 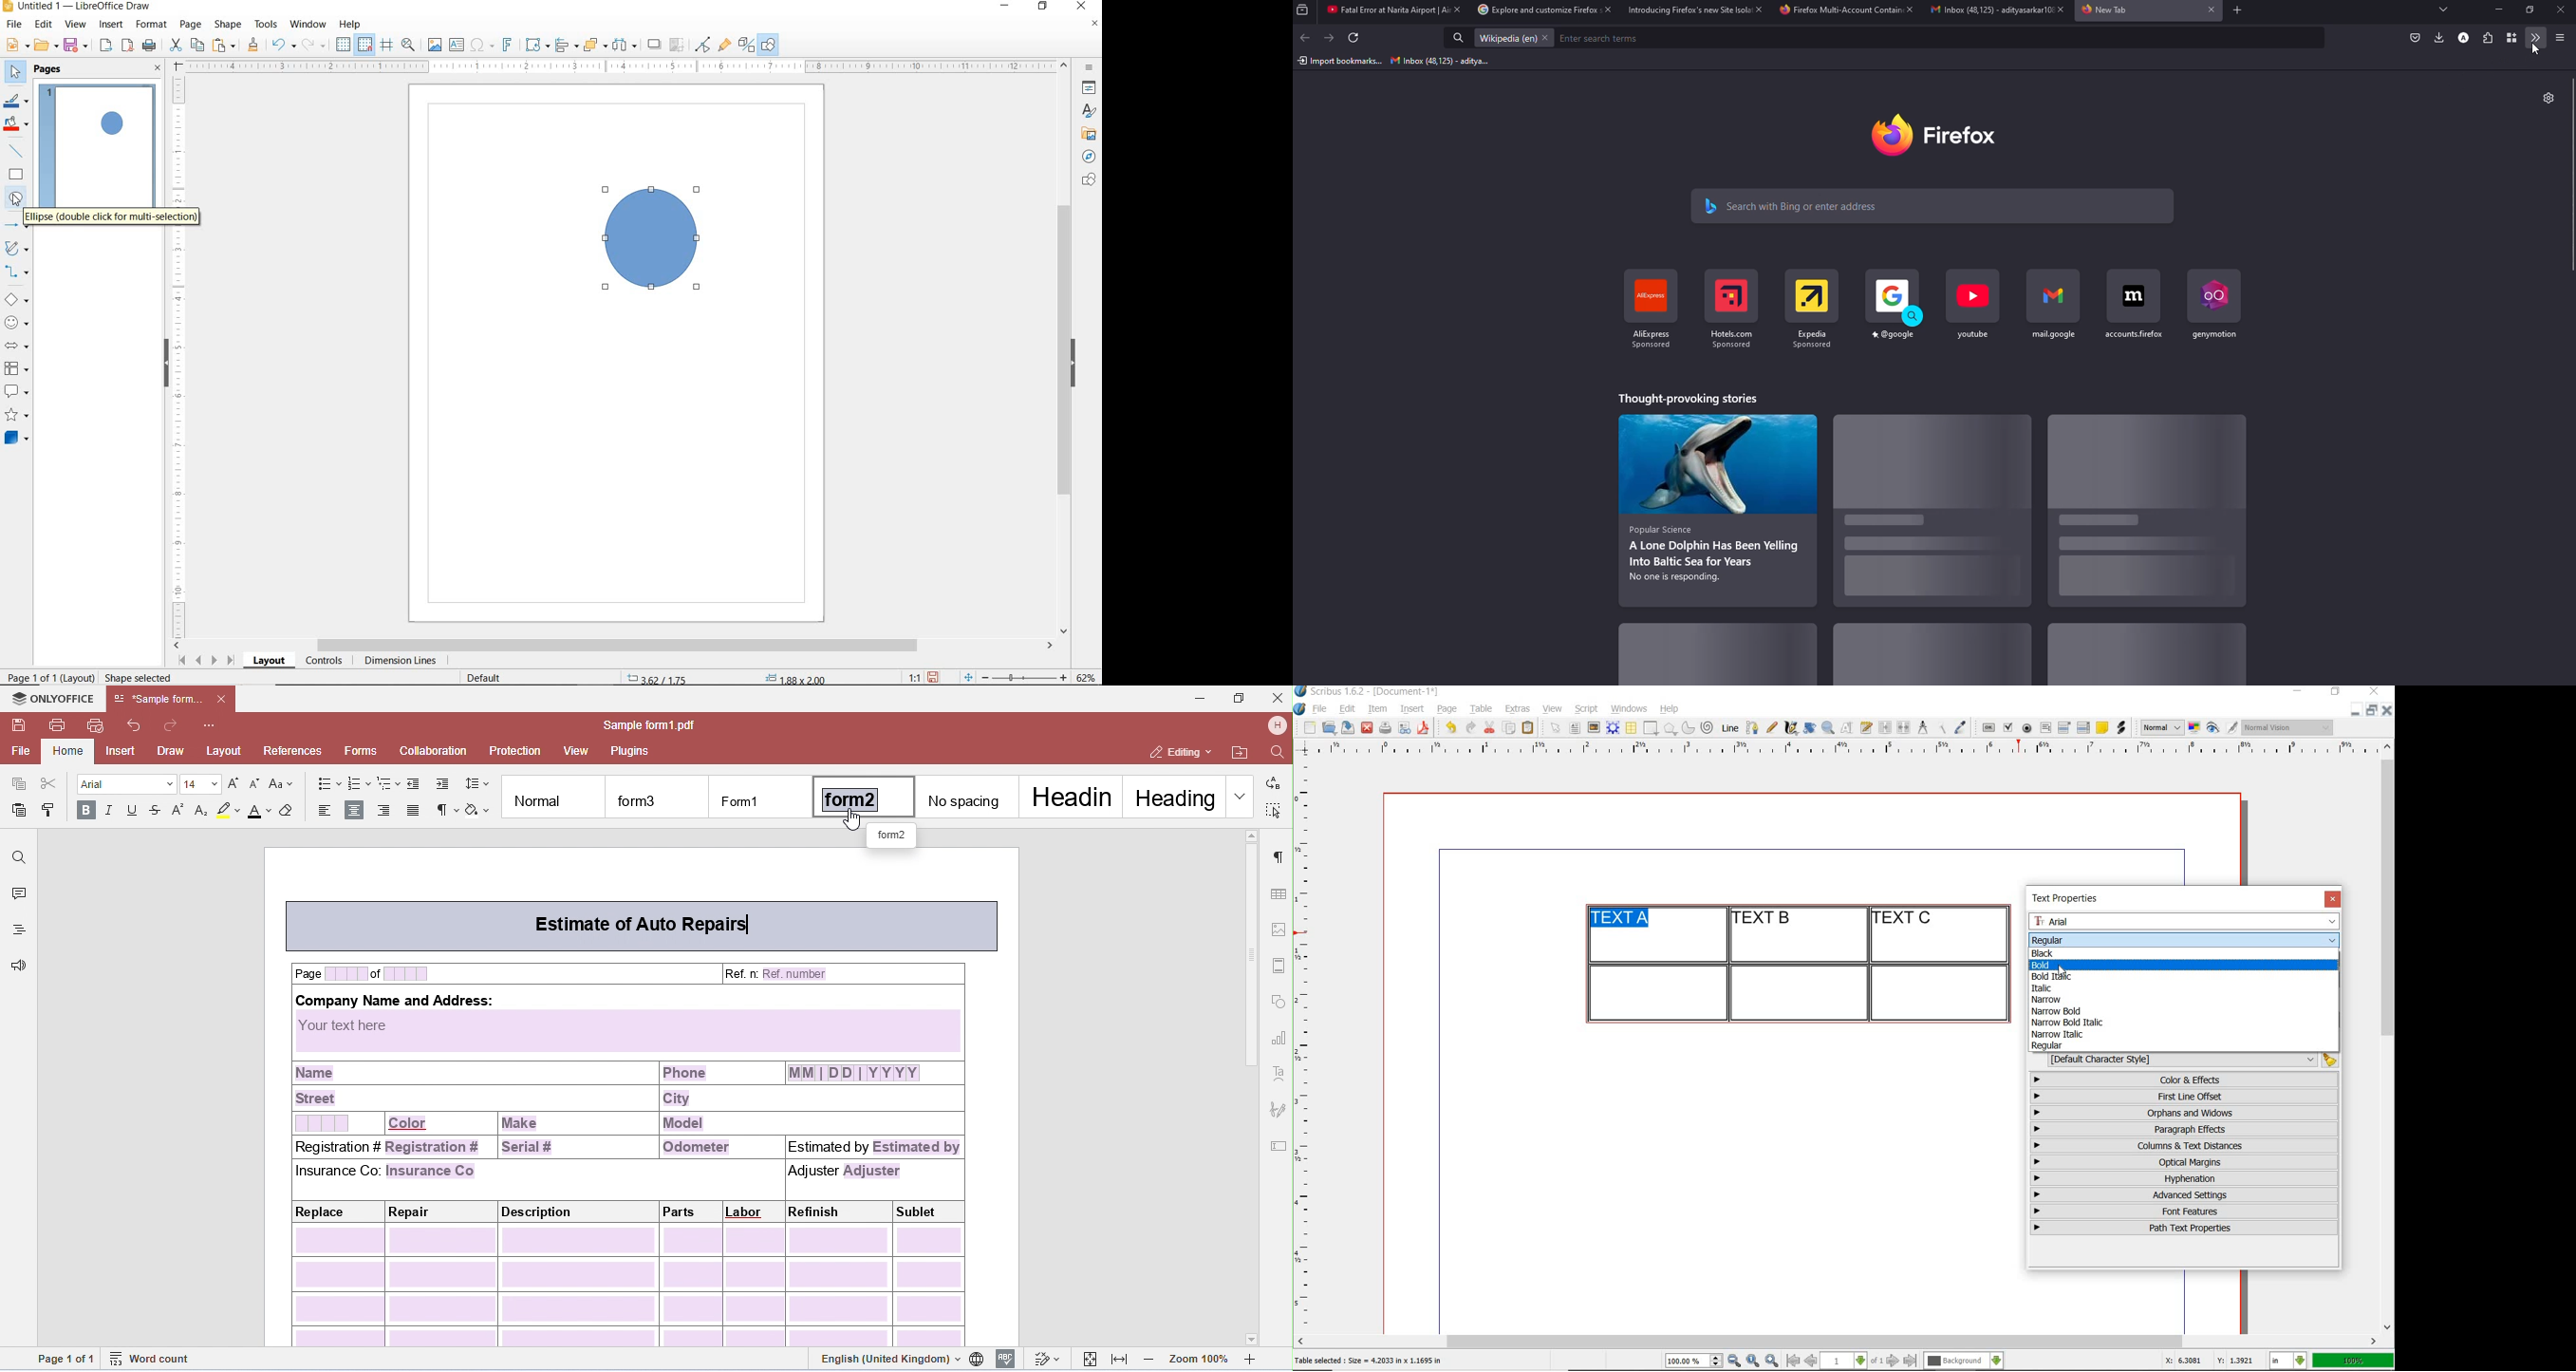 What do you see at coordinates (506, 45) in the screenshot?
I see `INSERT FONTWORK TEXT` at bounding box center [506, 45].